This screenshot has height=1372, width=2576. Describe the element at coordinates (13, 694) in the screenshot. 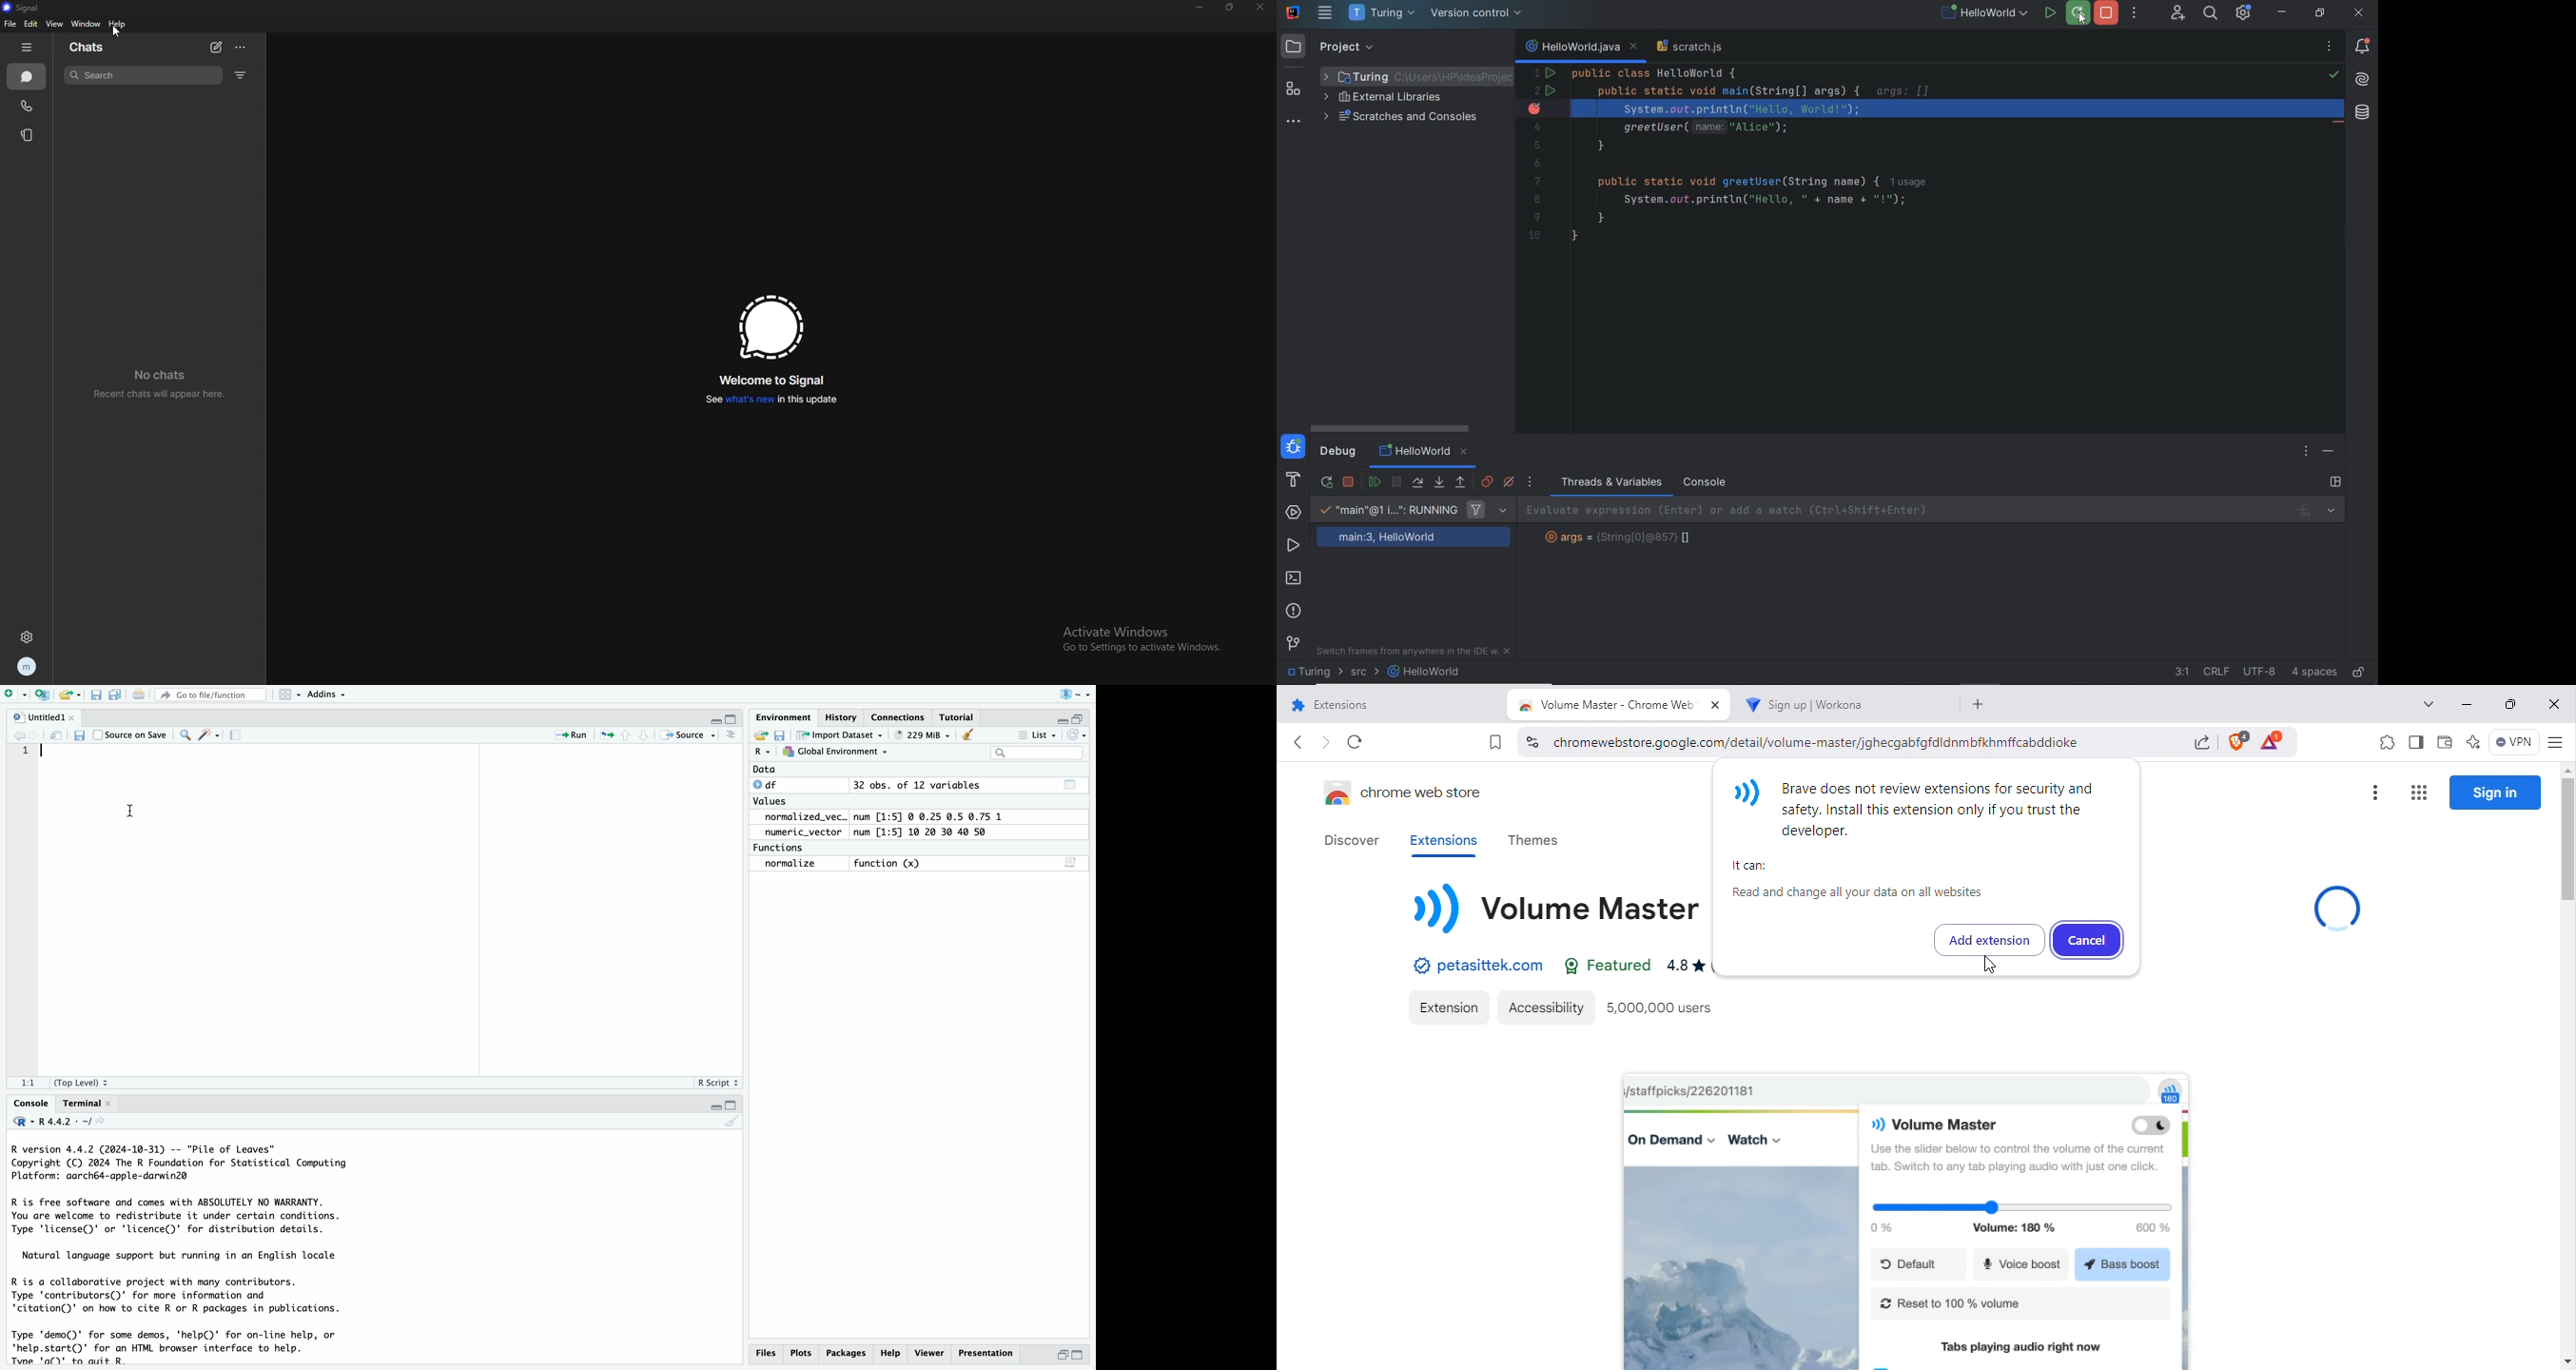

I see `new file` at that location.